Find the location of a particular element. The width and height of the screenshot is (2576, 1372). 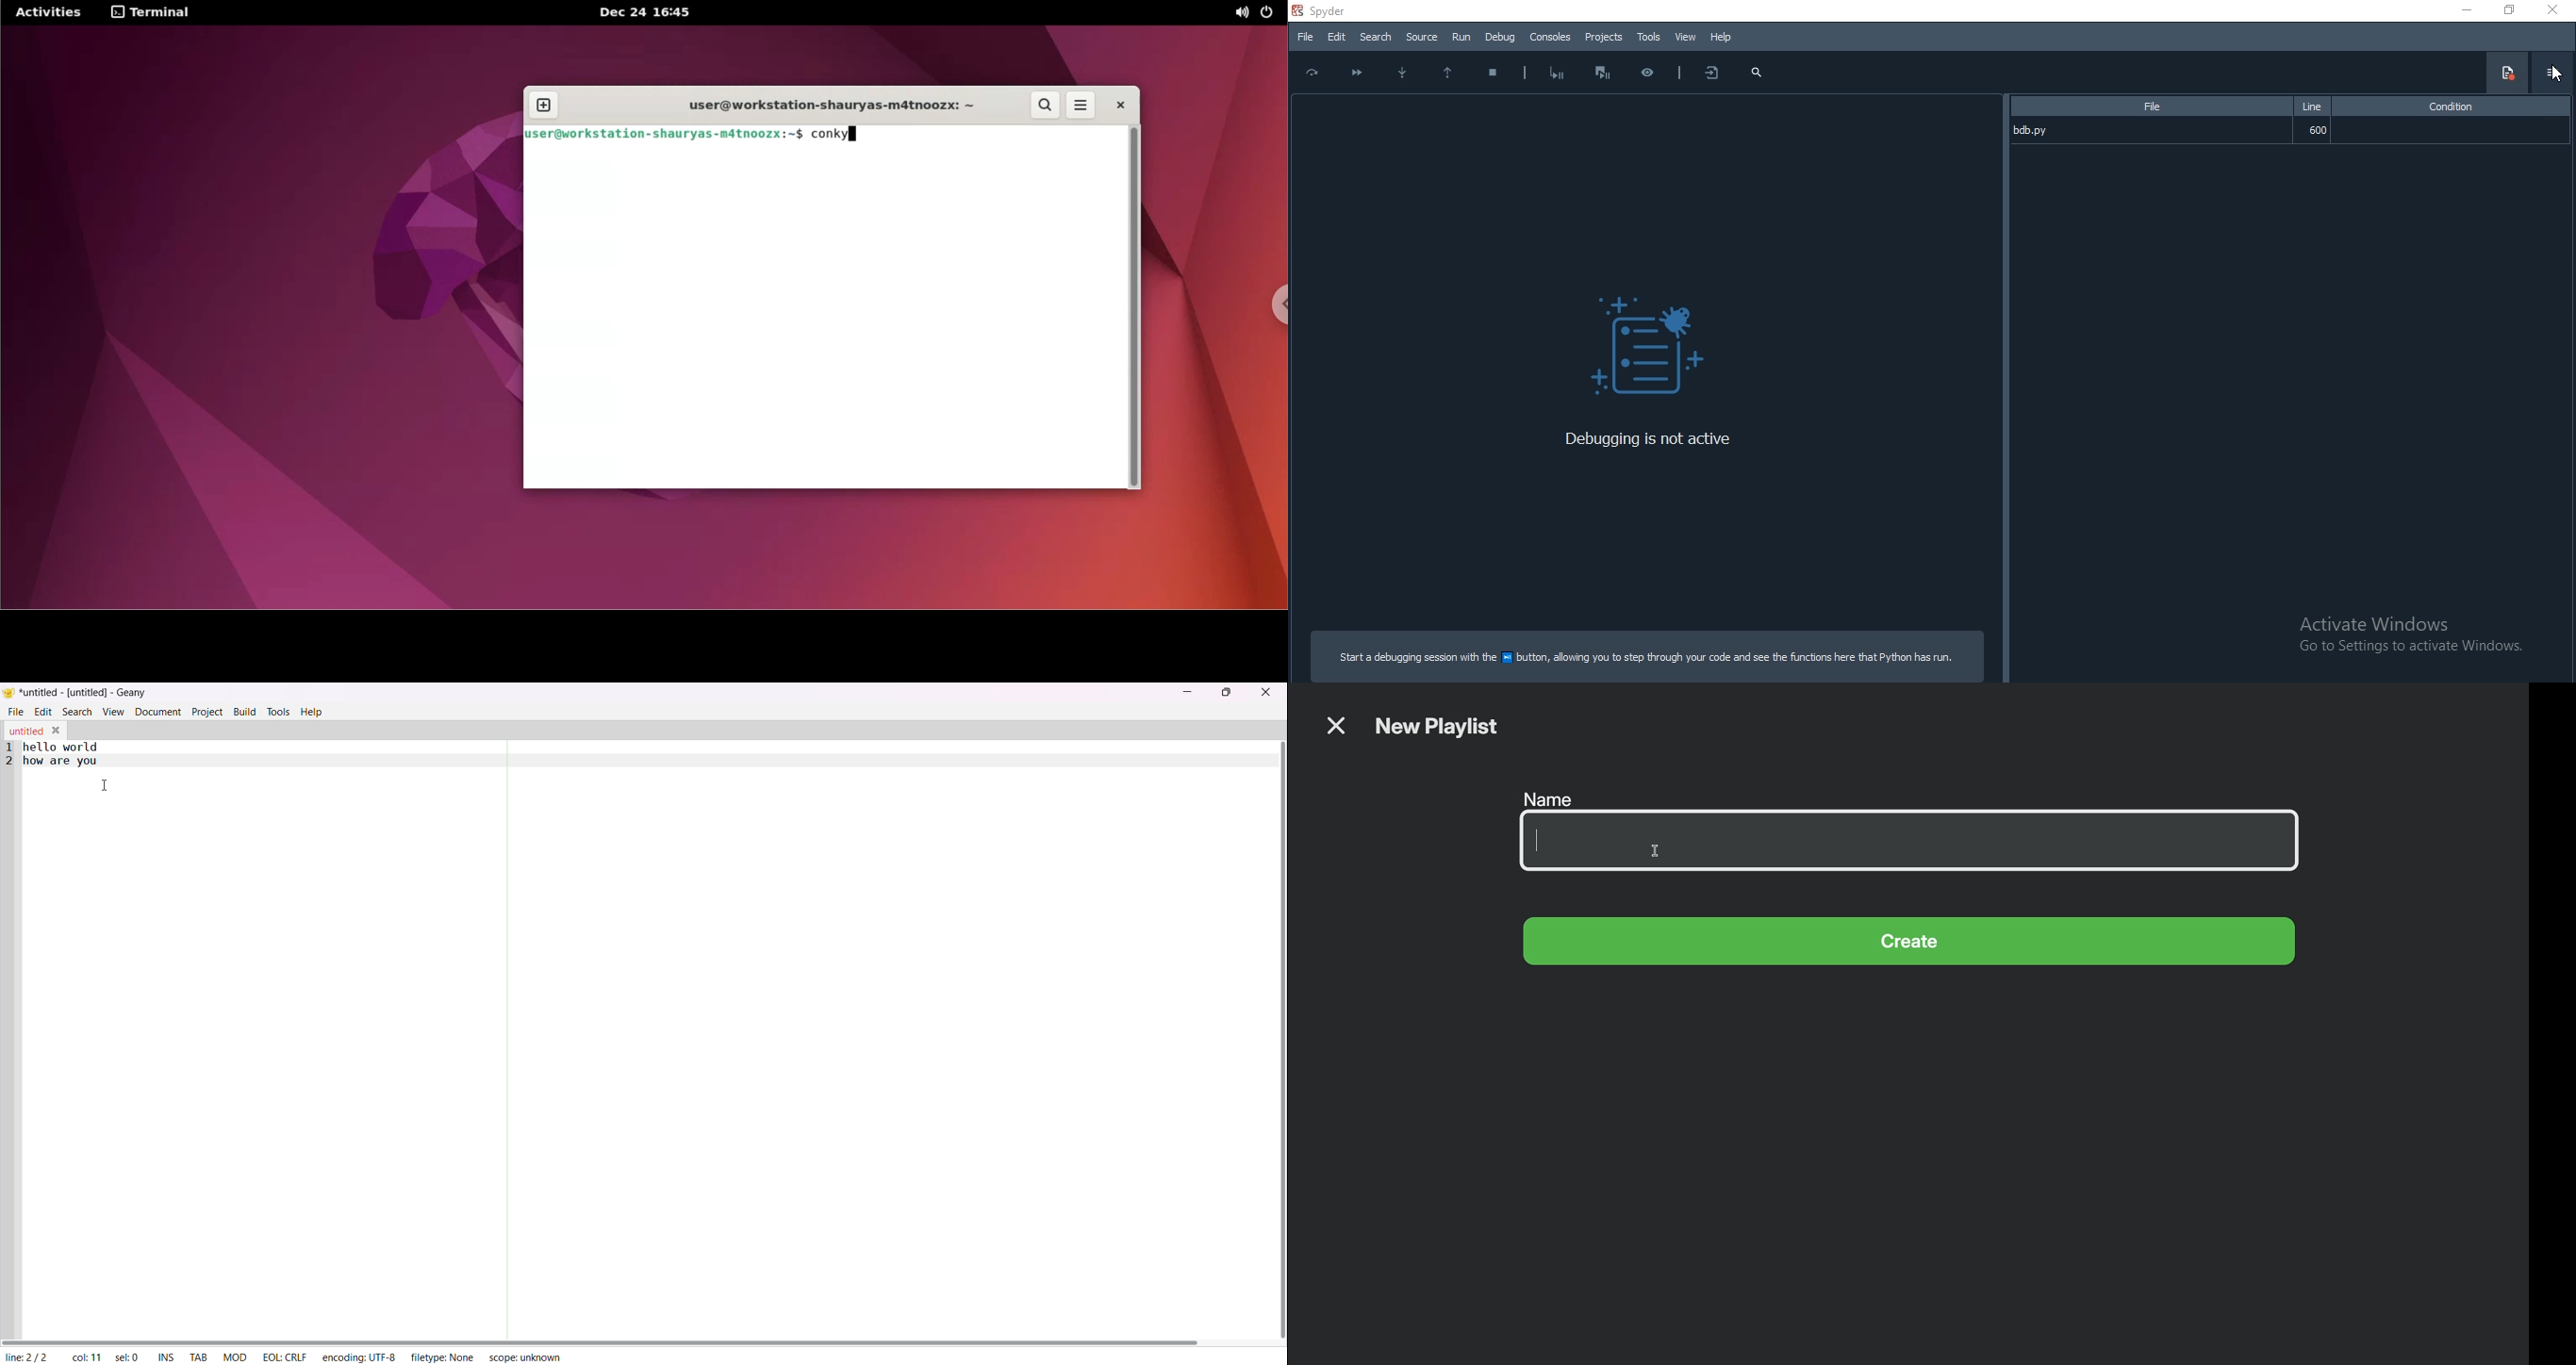

Restore is located at coordinates (2510, 10).